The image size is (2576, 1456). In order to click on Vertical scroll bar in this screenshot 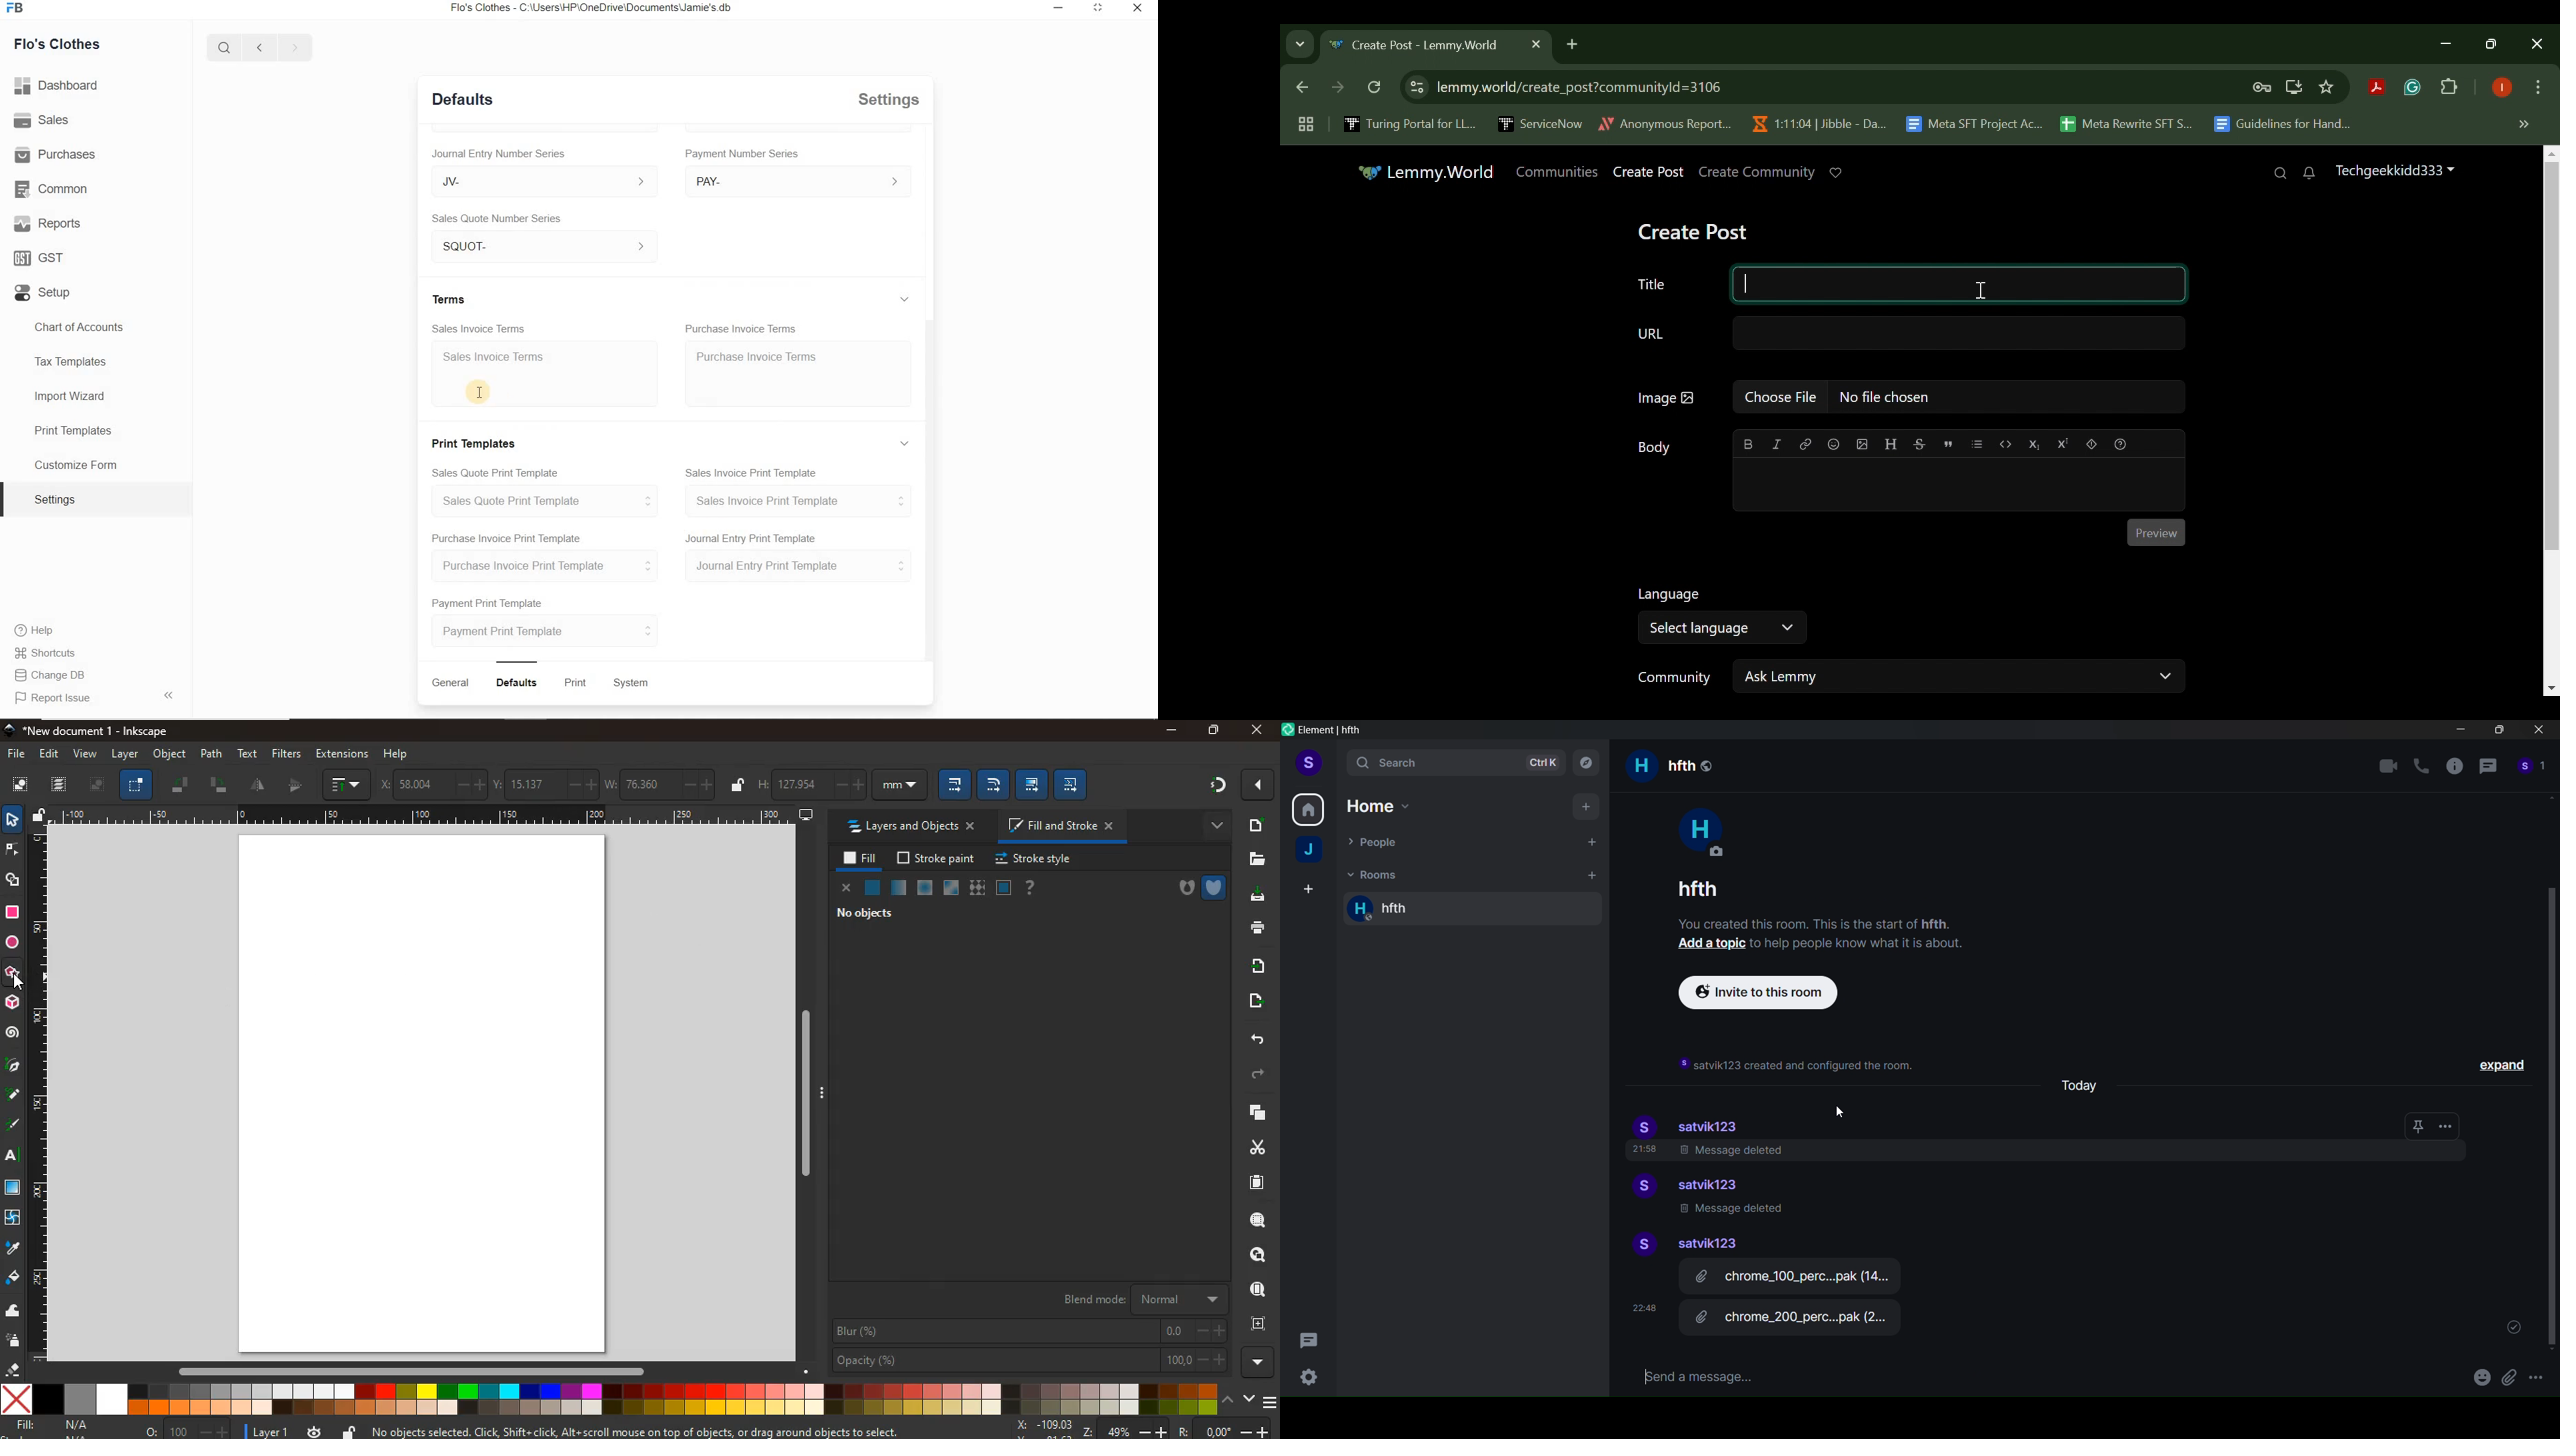, I will do `click(928, 490)`.